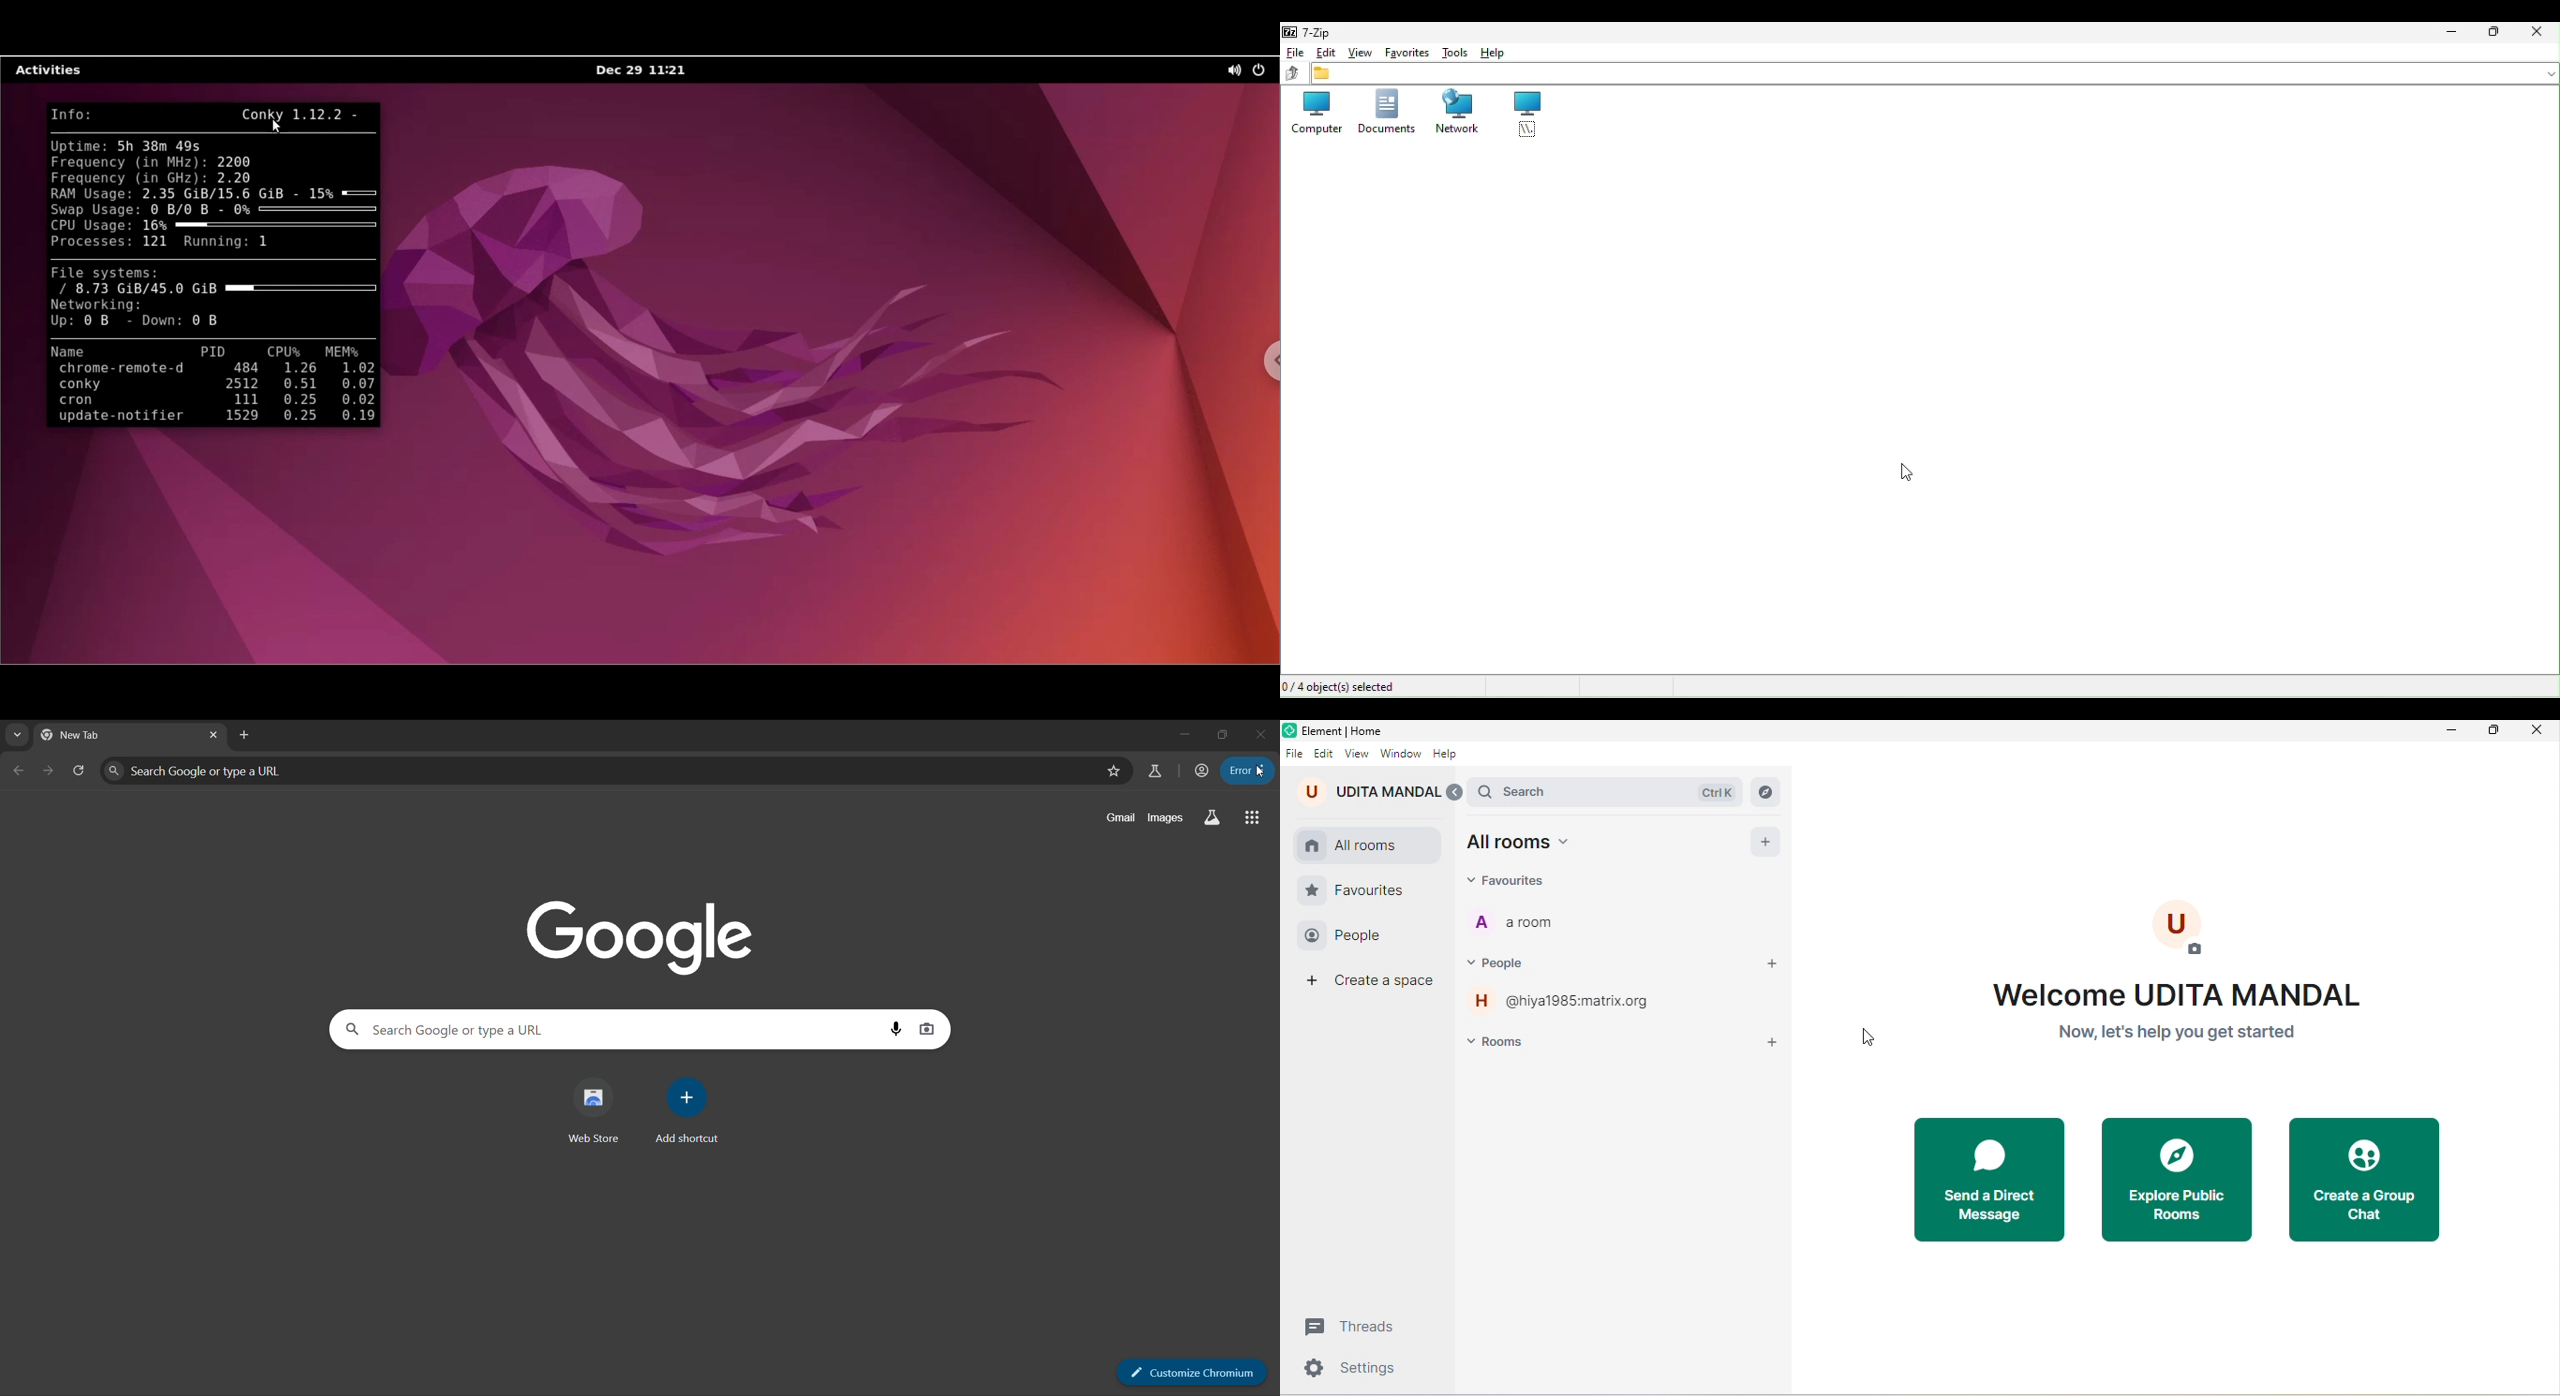  Describe the element at coordinates (2364, 1181) in the screenshot. I see `create a group chat` at that location.